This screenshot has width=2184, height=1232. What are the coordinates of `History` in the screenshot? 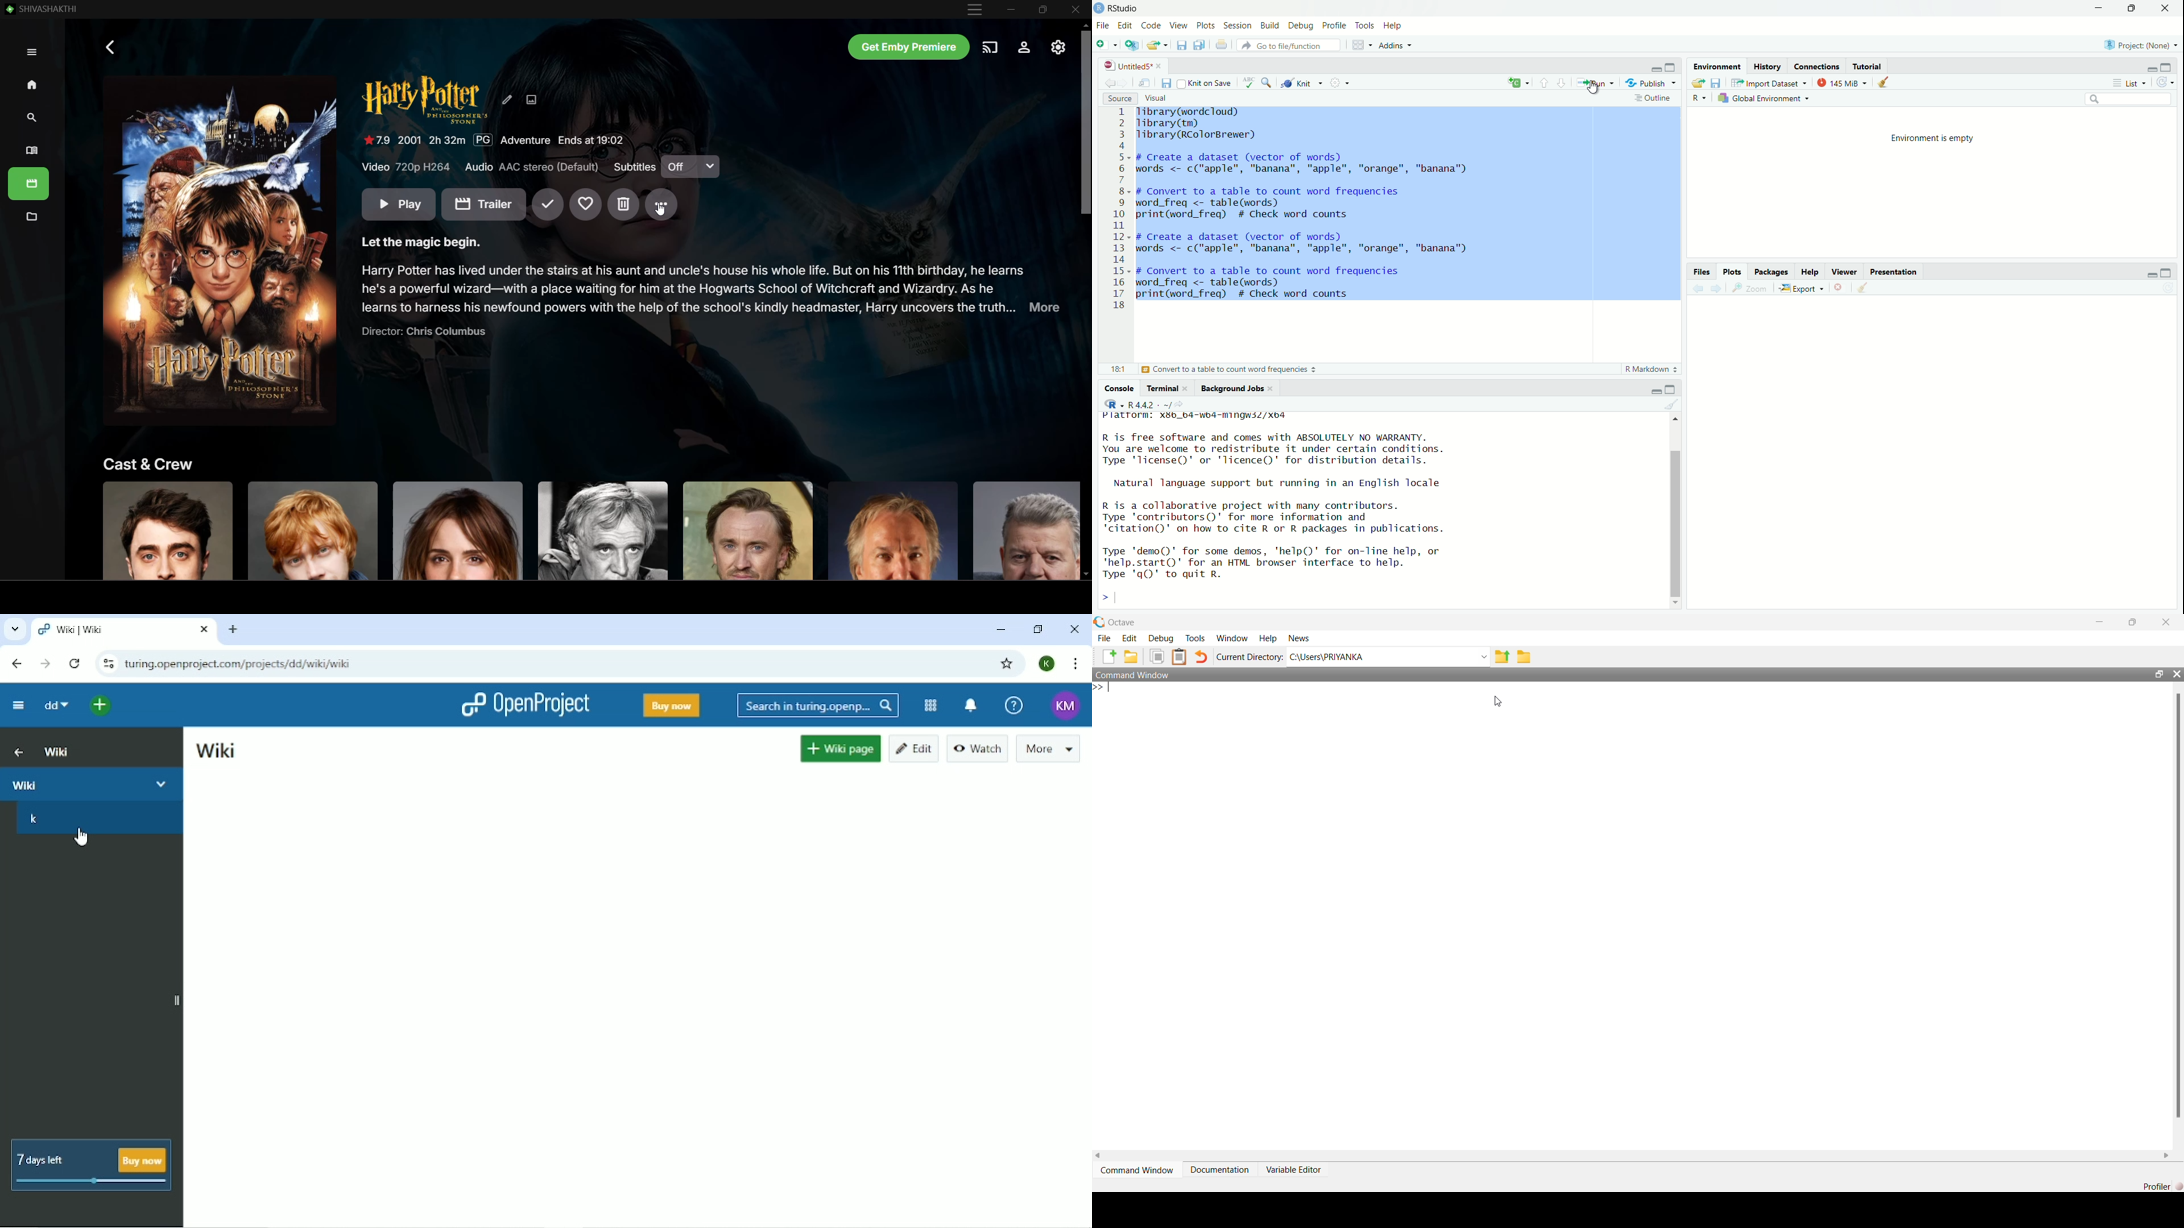 It's located at (1768, 68).